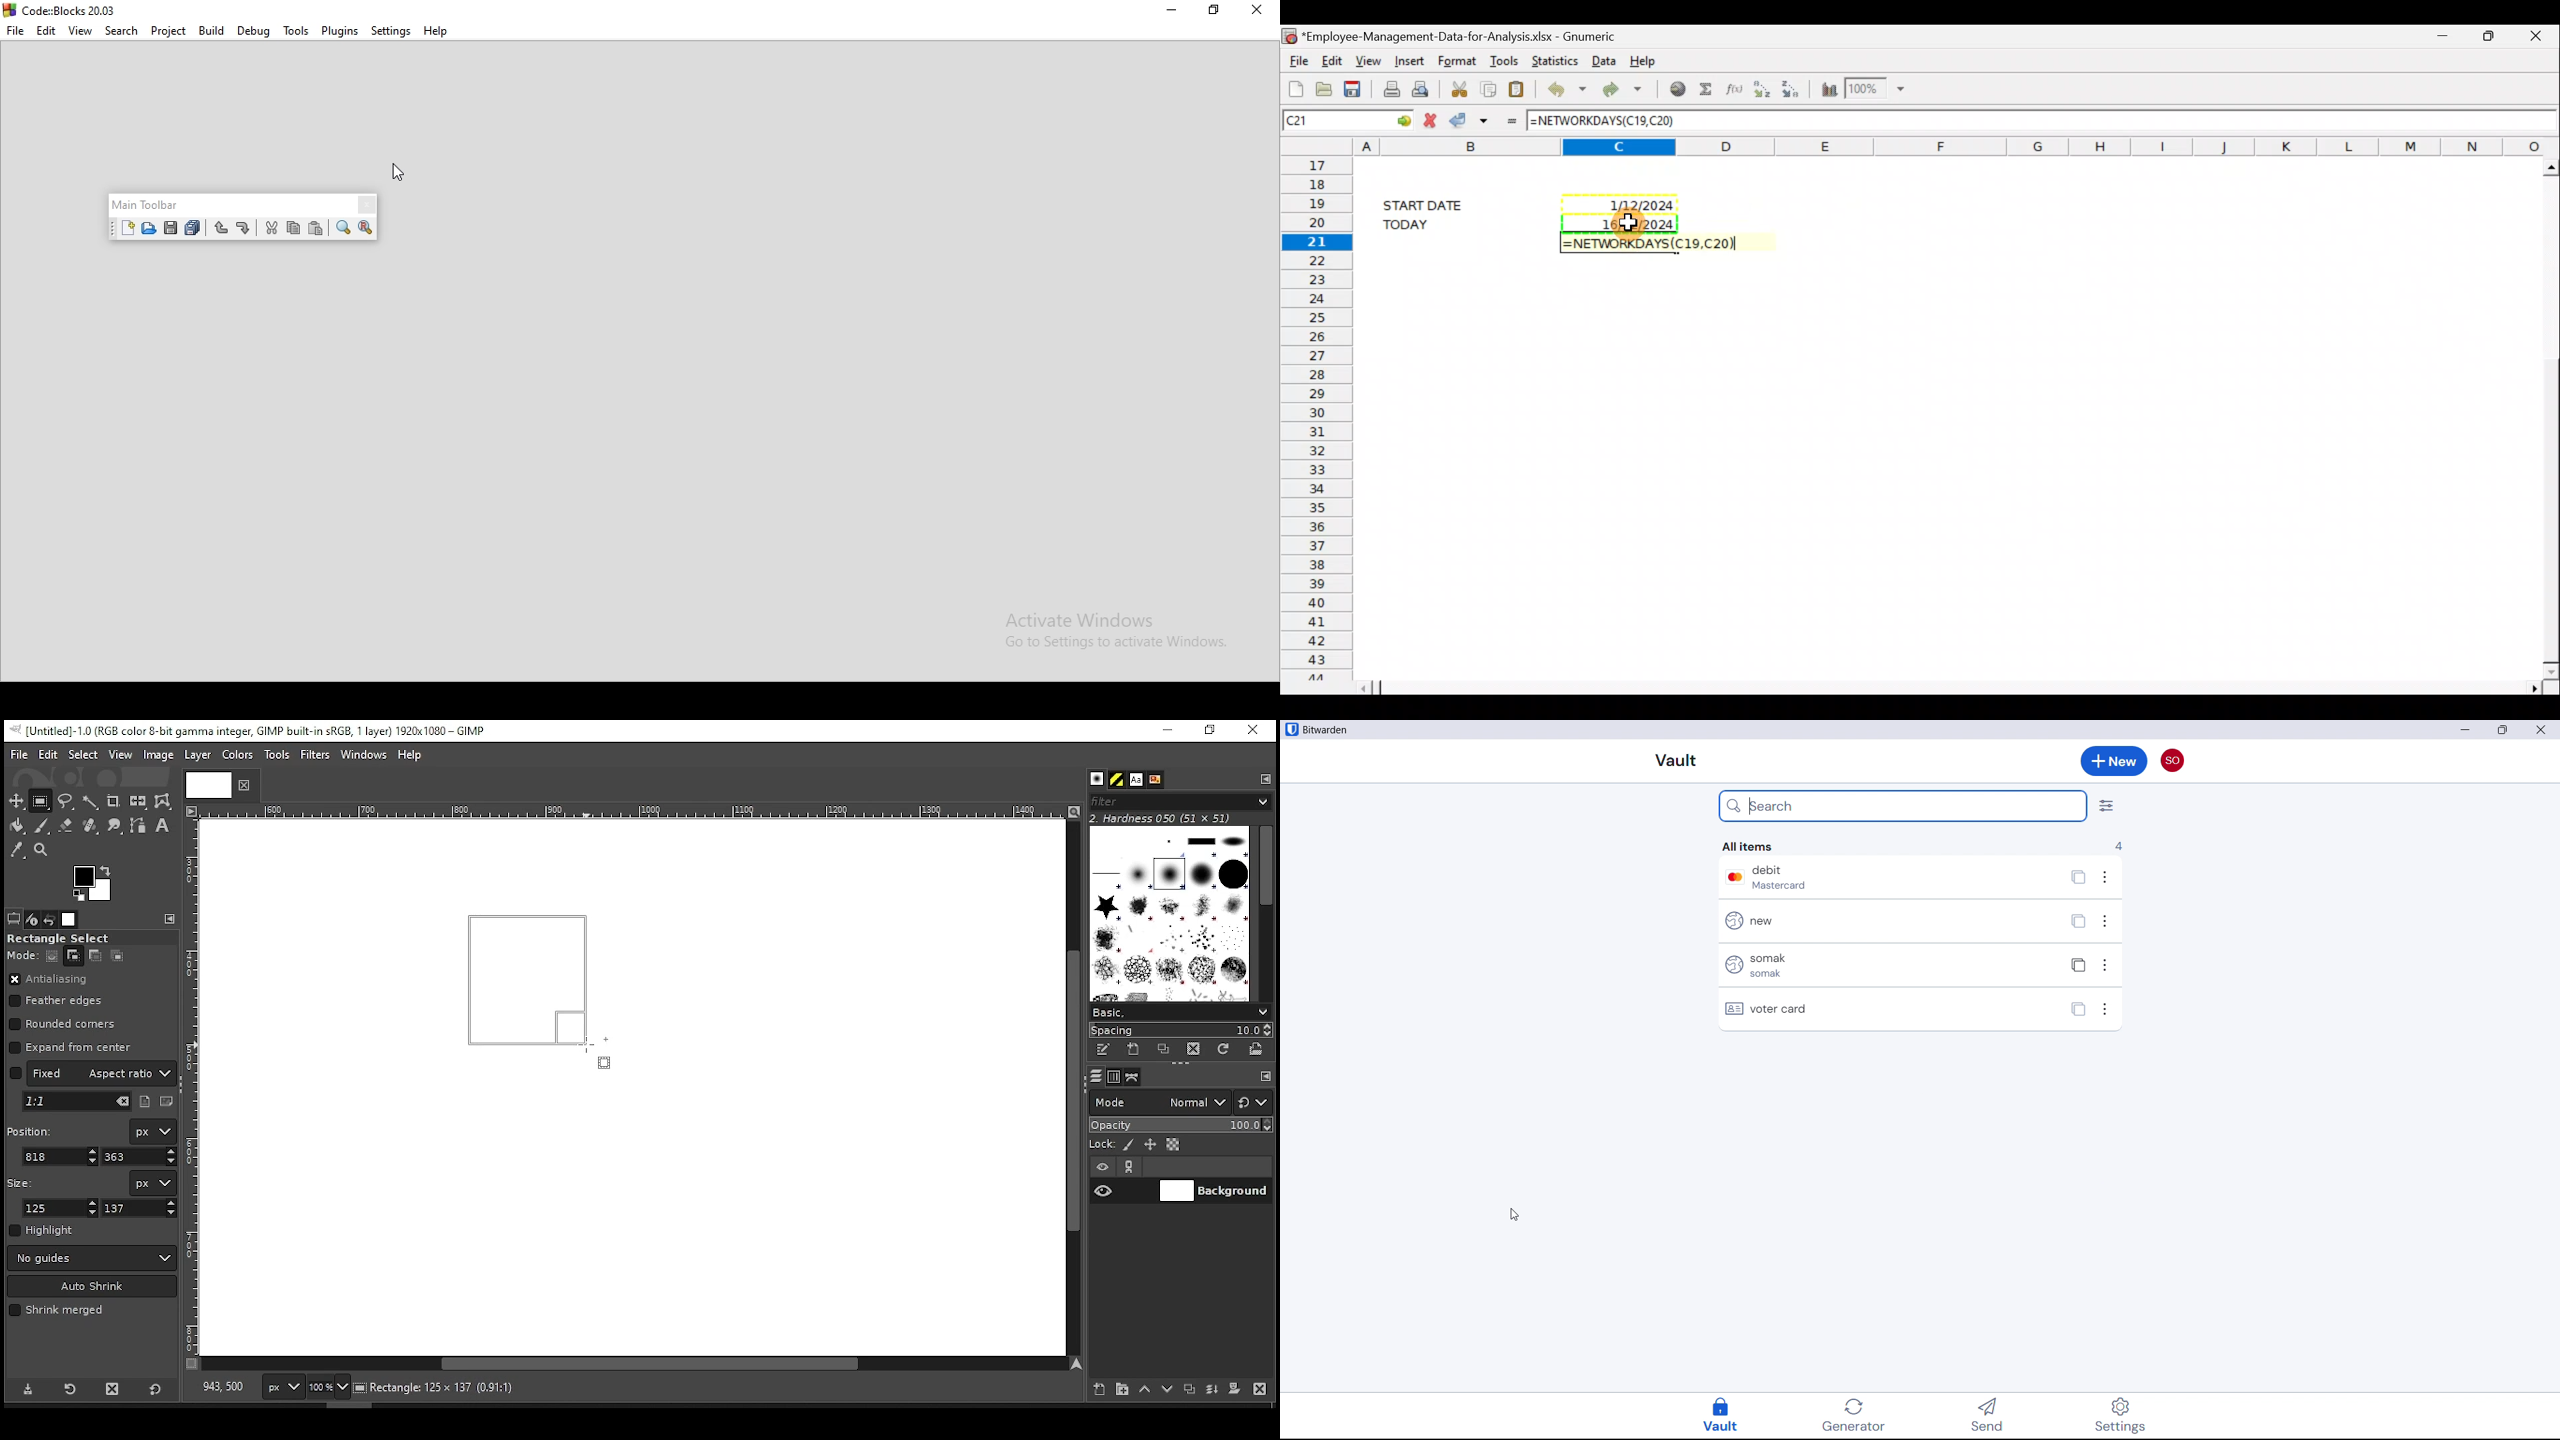 This screenshot has width=2576, height=1456. Describe the element at coordinates (2076, 879) in the screenshot. I see `clone "debit"` at that location.